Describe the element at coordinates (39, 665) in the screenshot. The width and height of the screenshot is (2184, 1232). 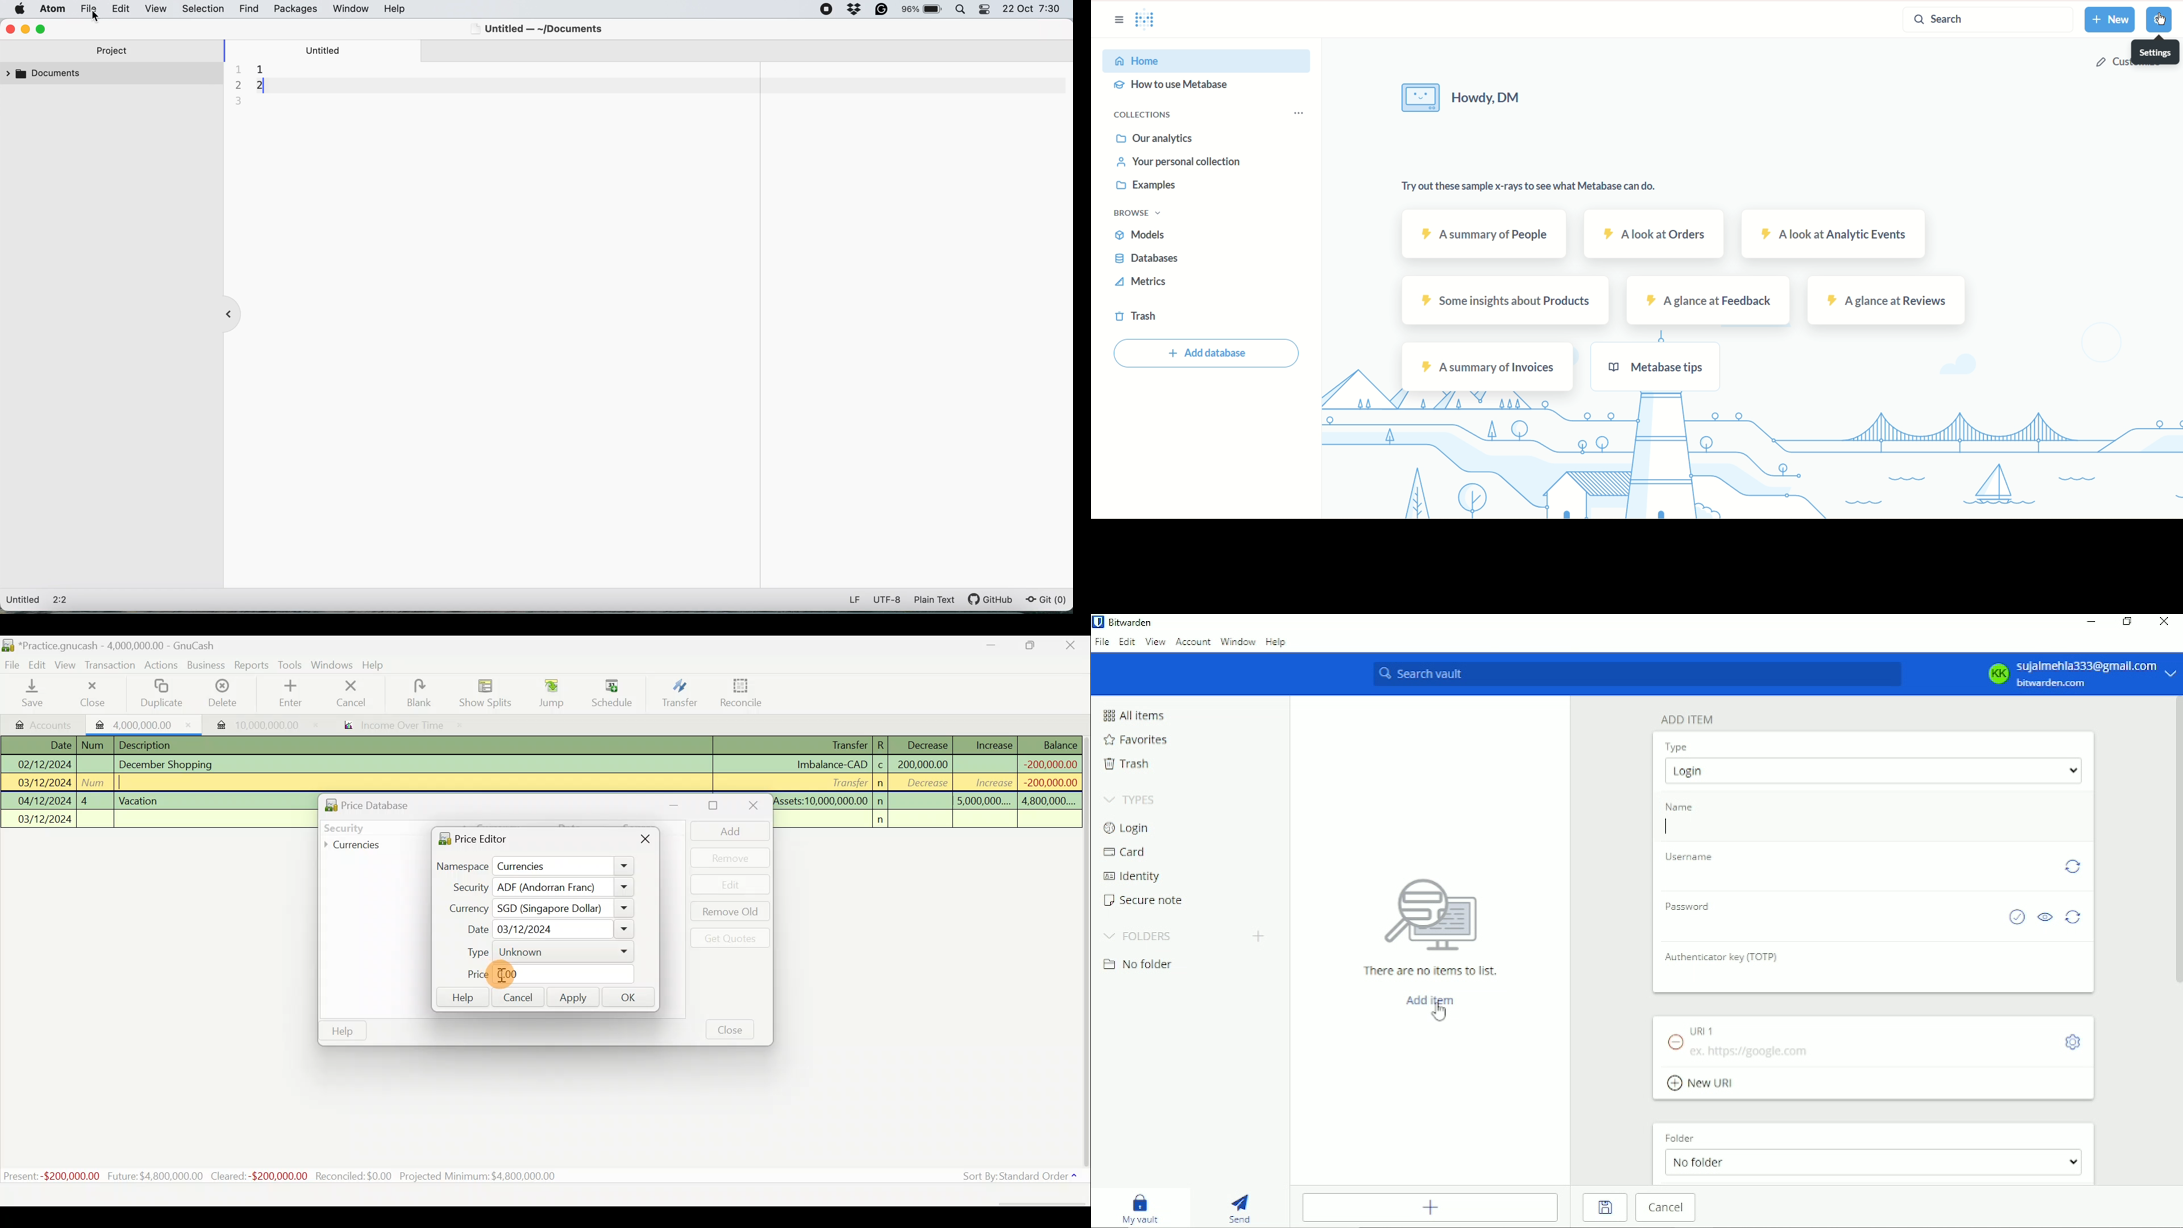
I see `Edit` at that location.